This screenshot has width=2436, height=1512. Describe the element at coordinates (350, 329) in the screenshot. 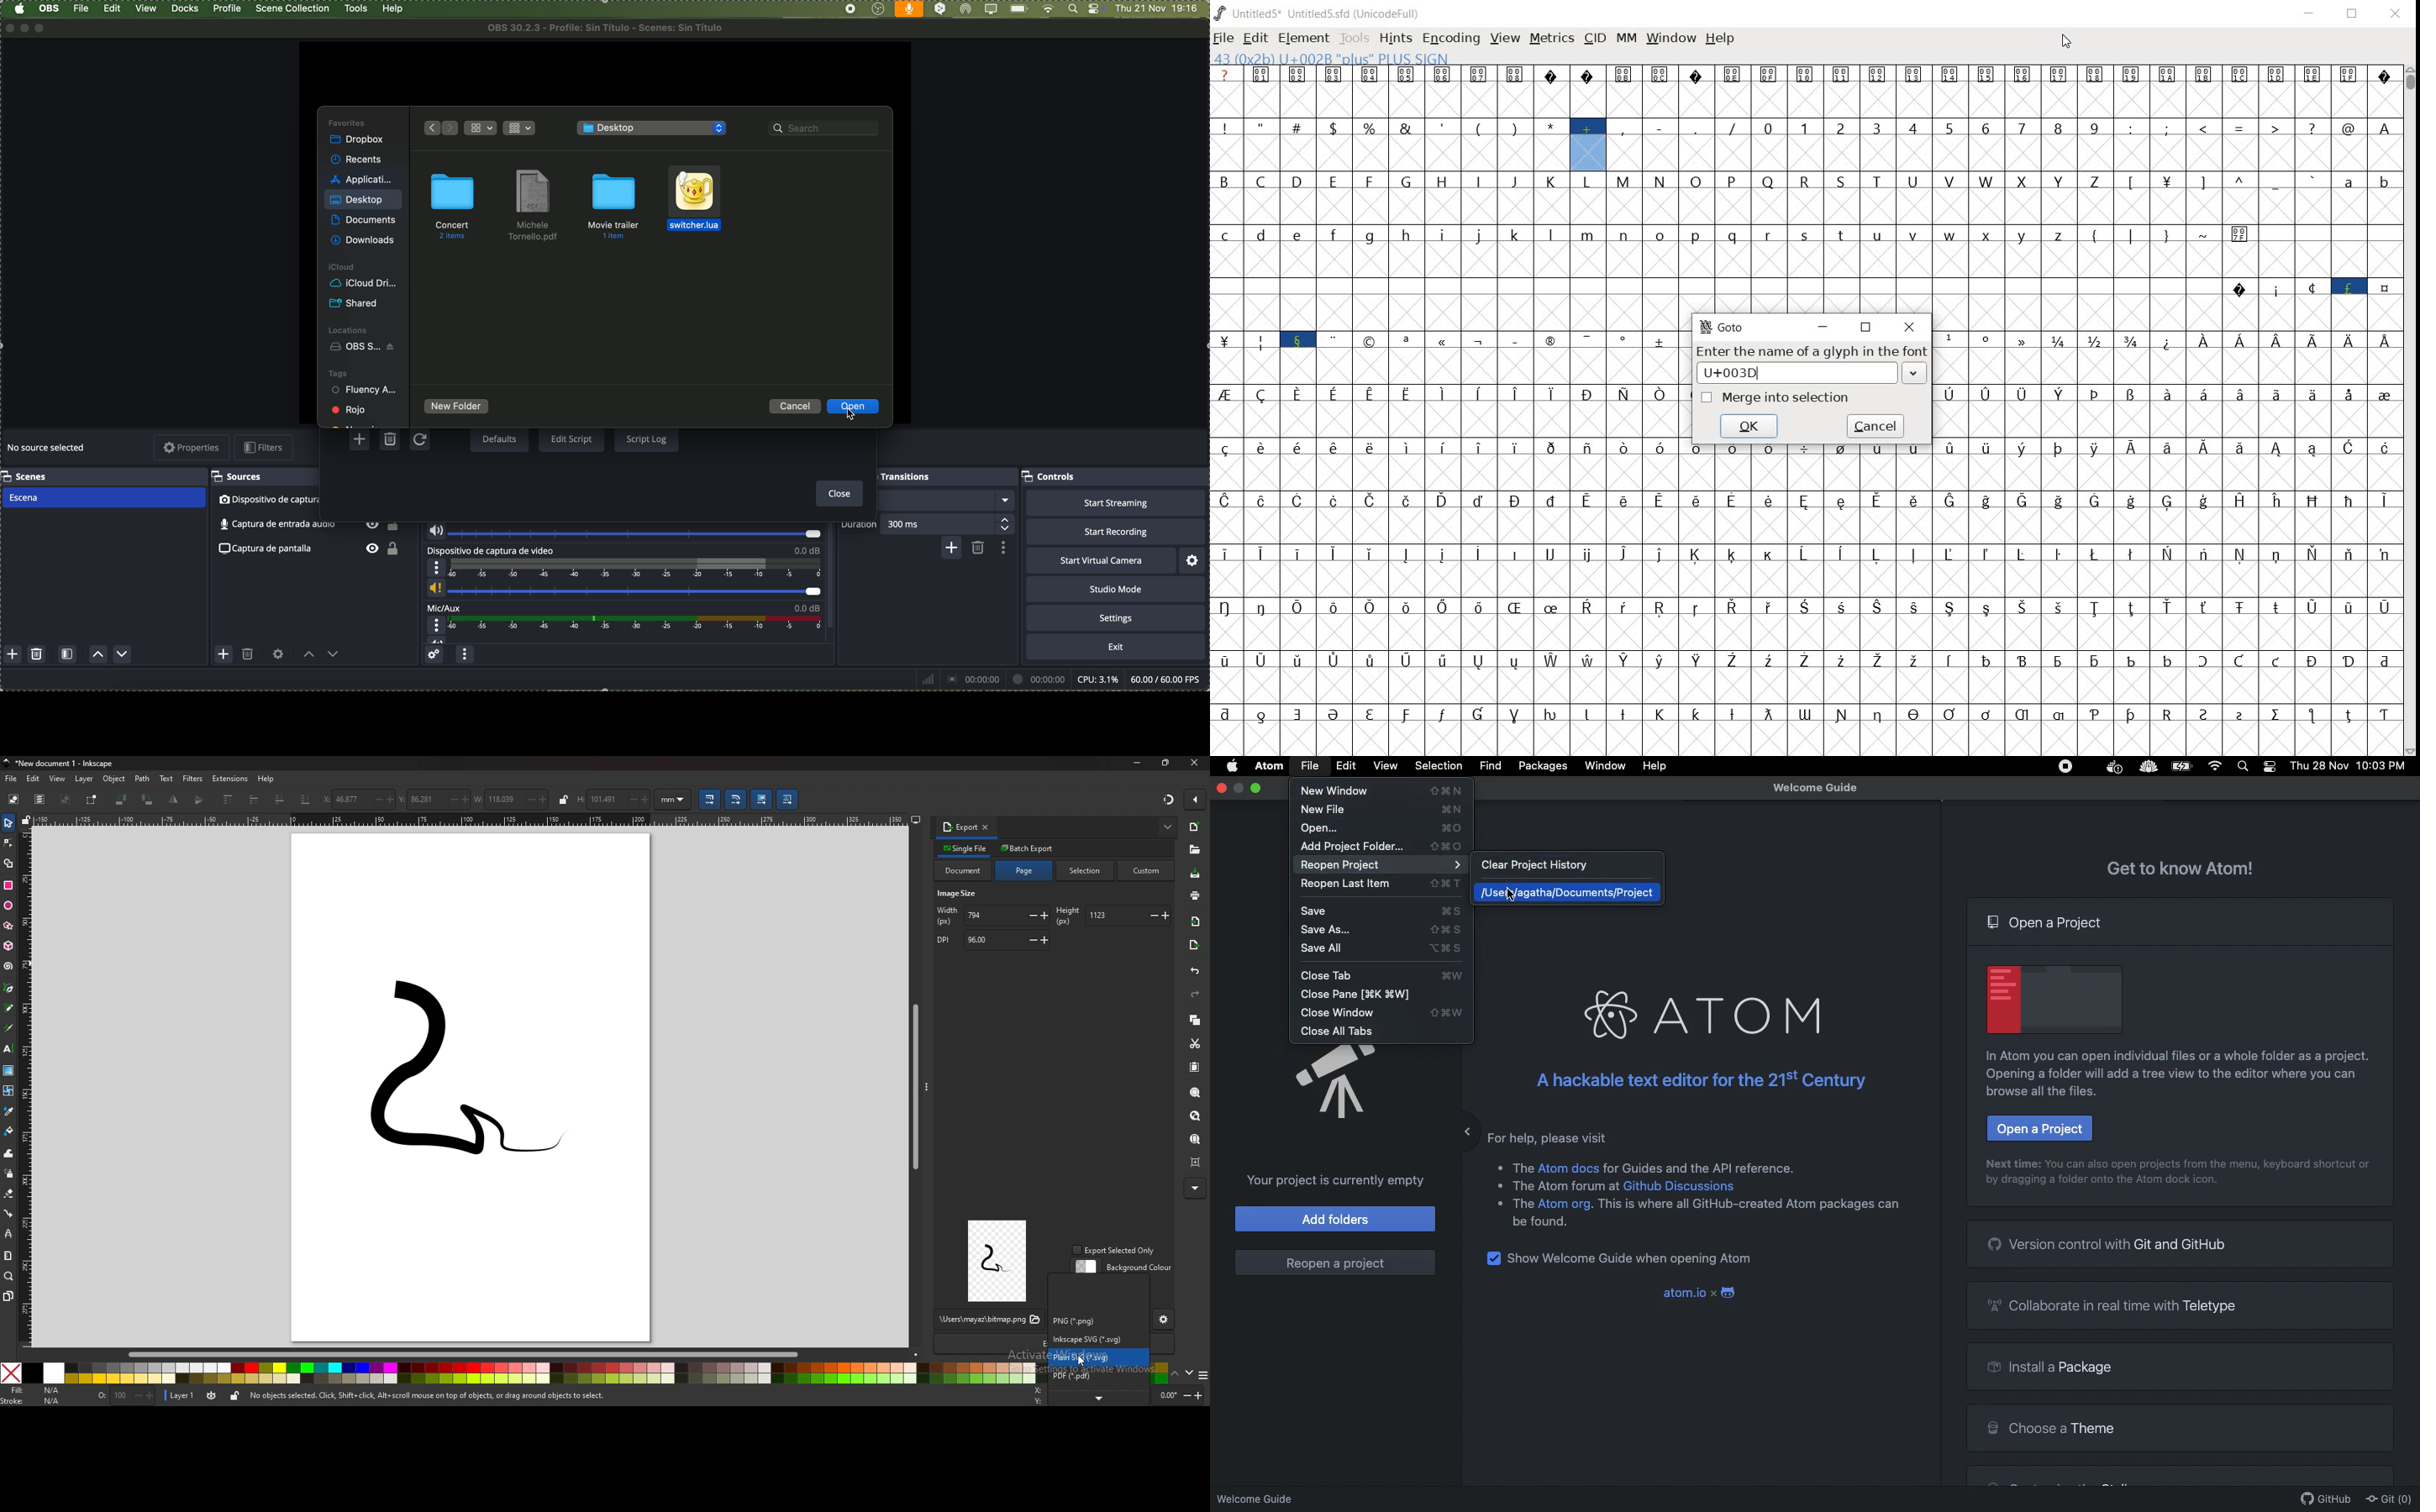

I see `locations` at that location.